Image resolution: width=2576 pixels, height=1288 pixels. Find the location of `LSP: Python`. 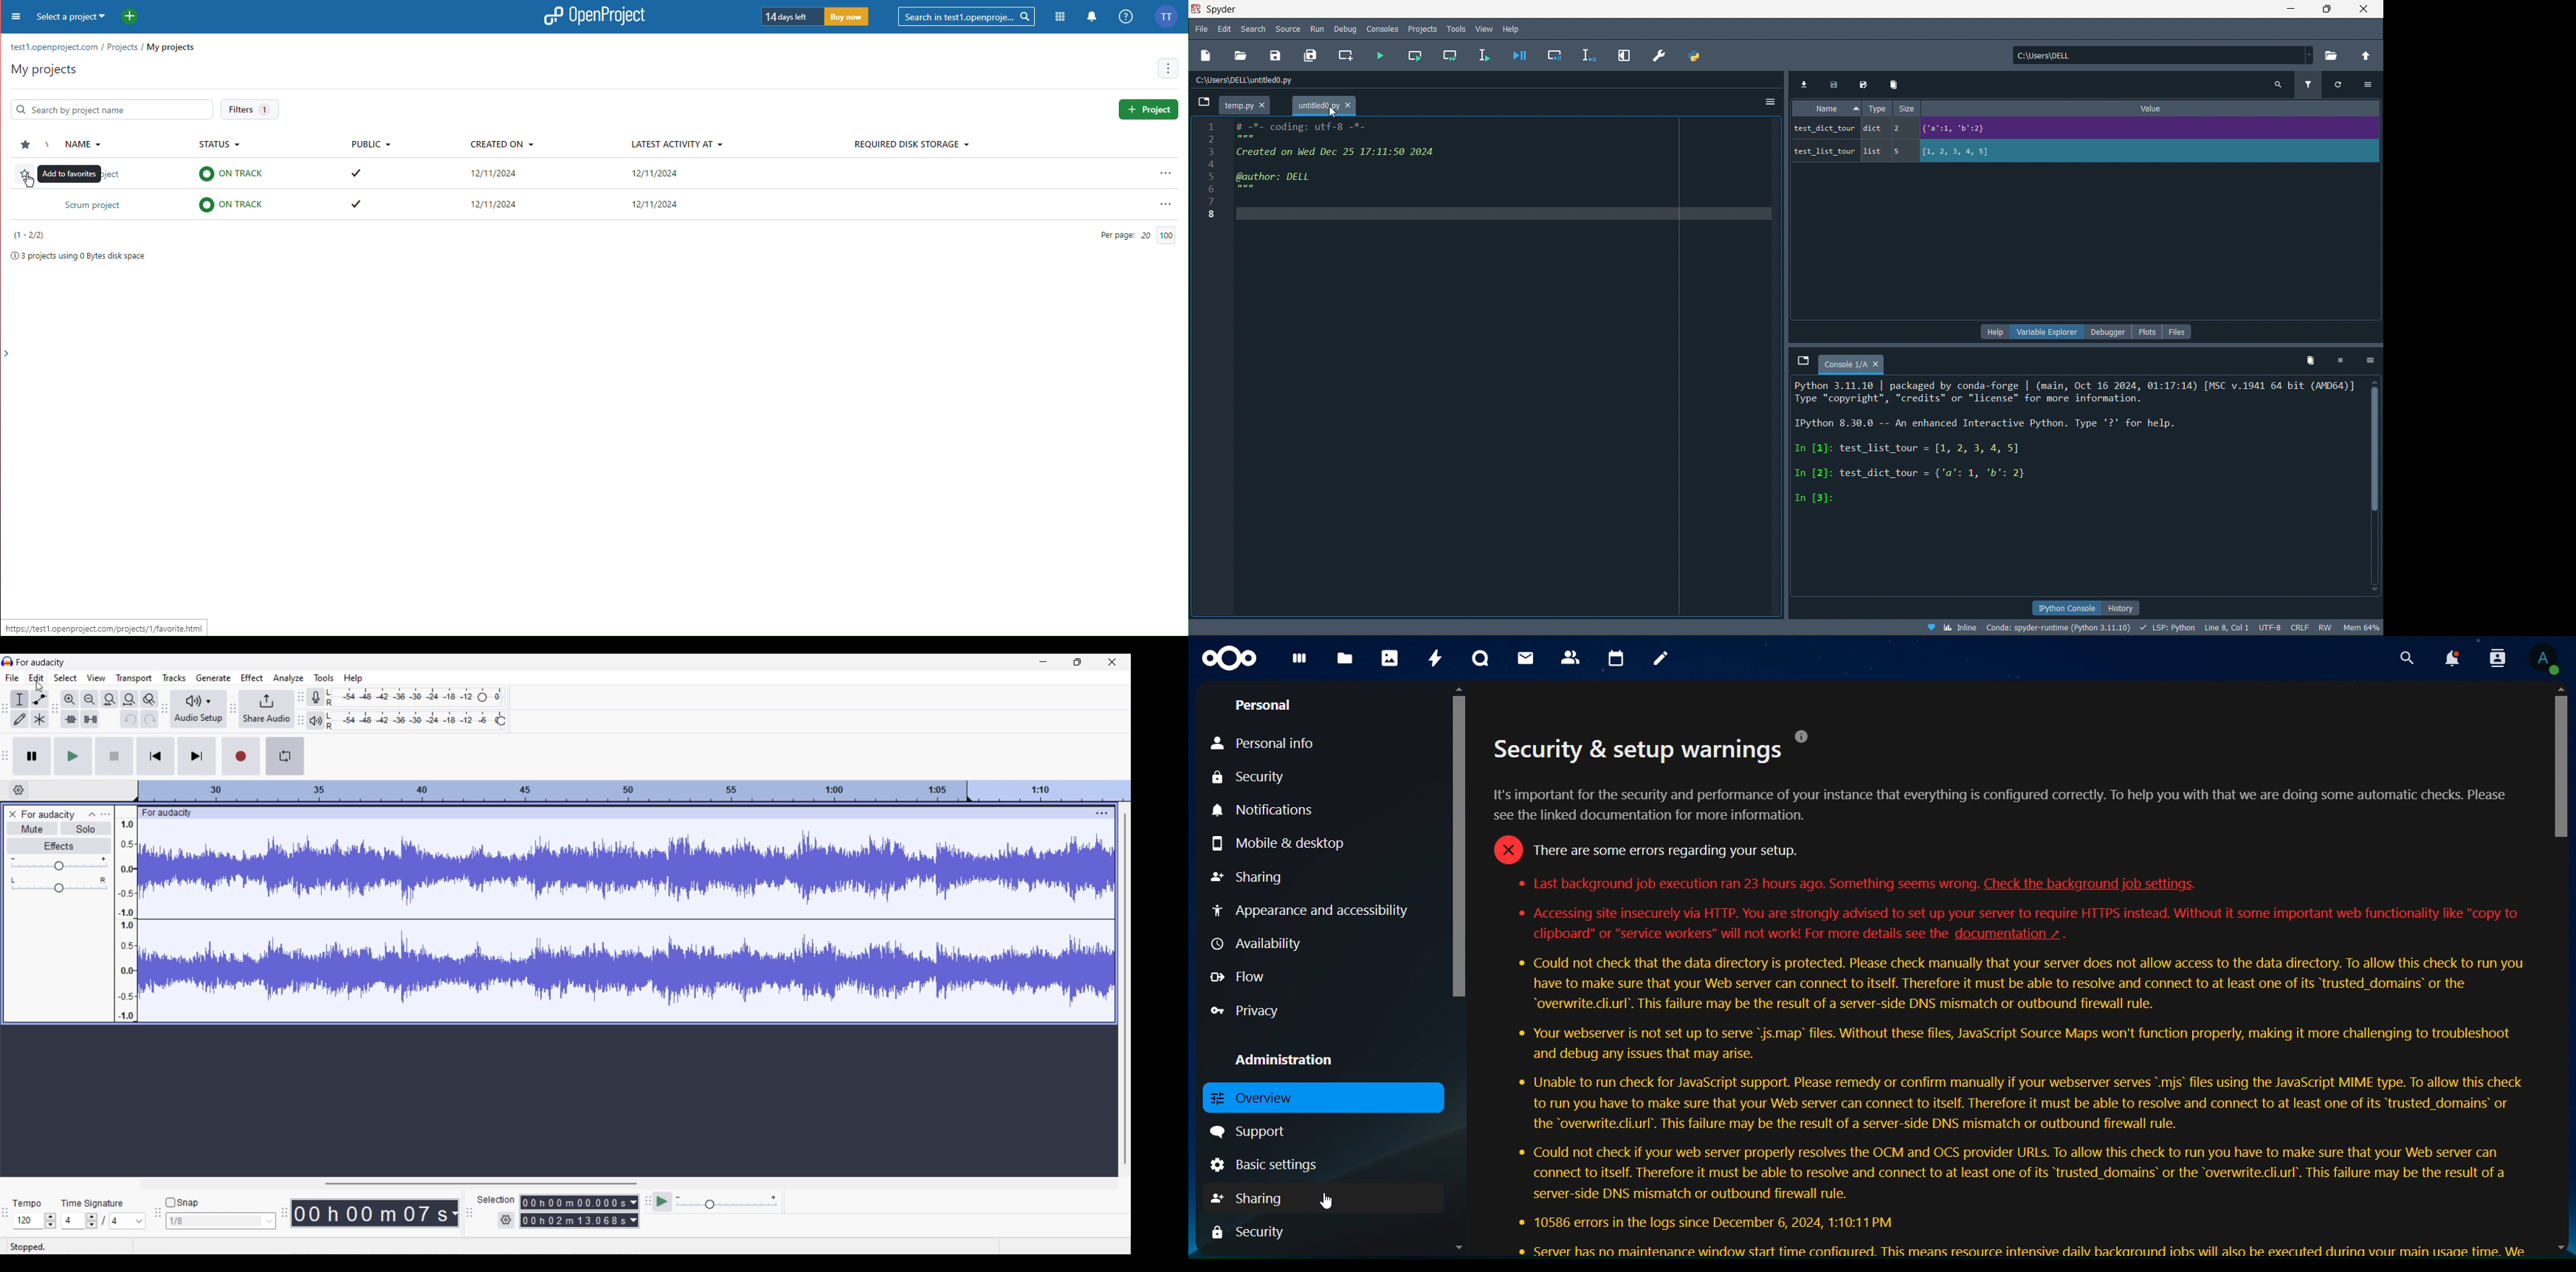

LSP: Python is located at coordinates (2168, 629).